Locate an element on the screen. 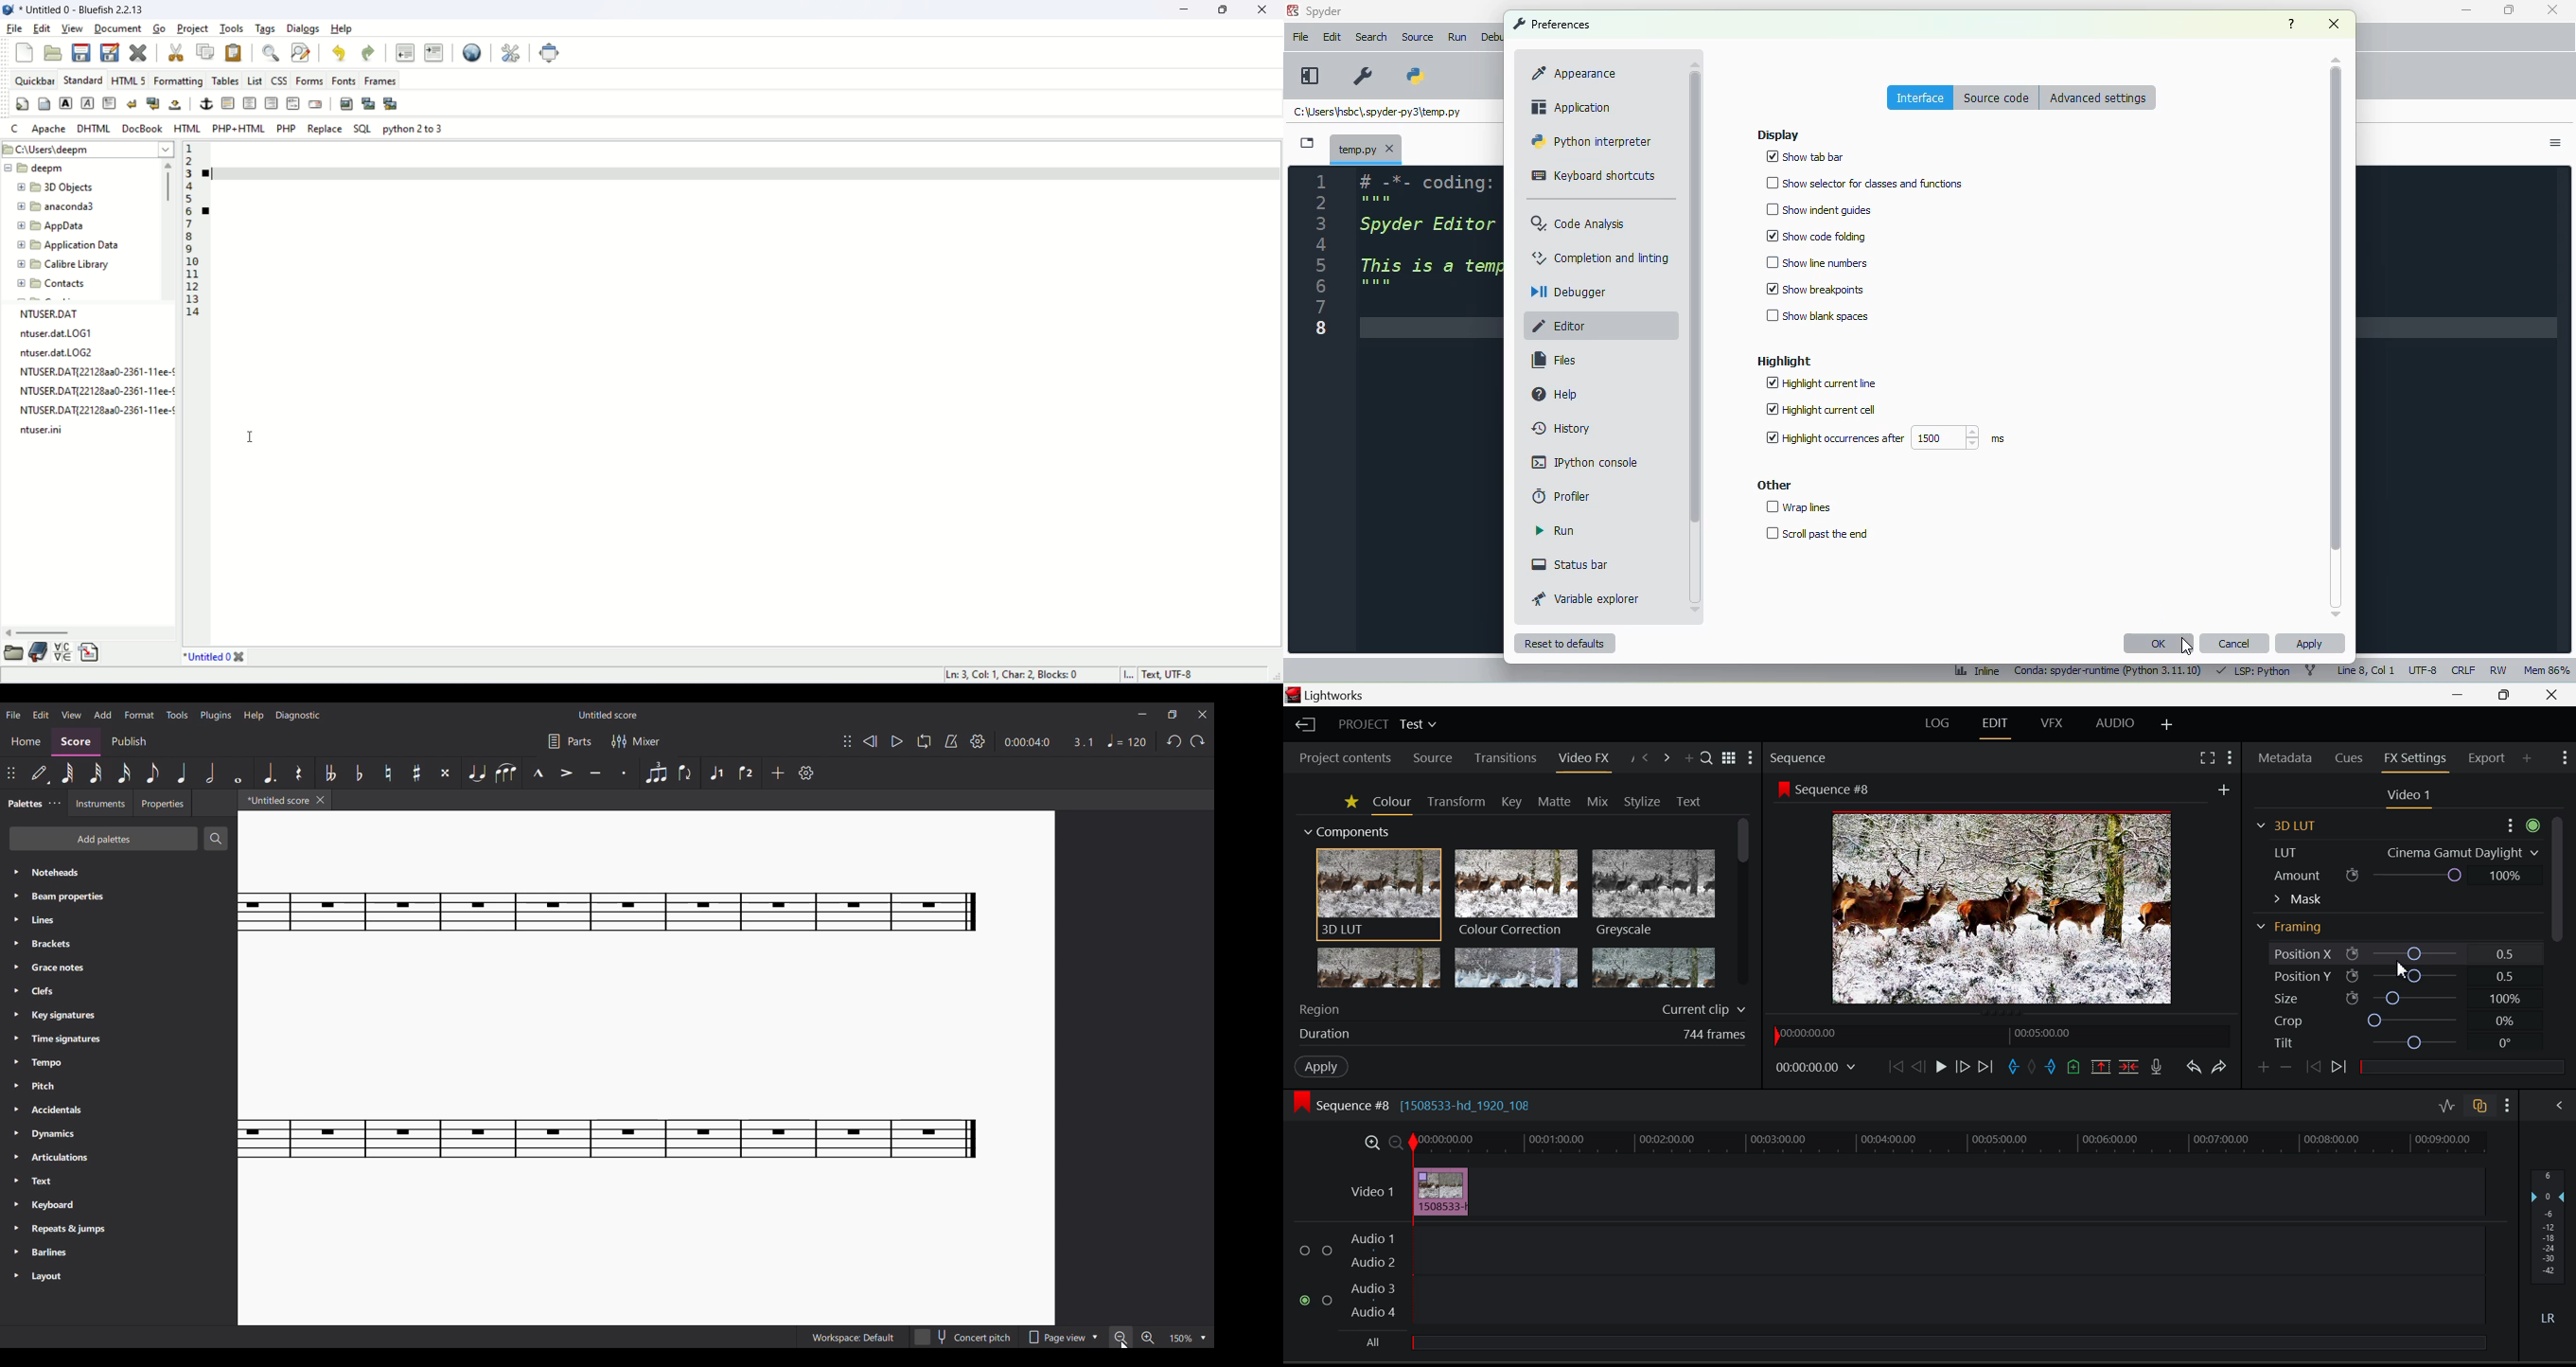 The width and height of the screenshot is (2576, 1372). close is located at coordinates (176, 52).